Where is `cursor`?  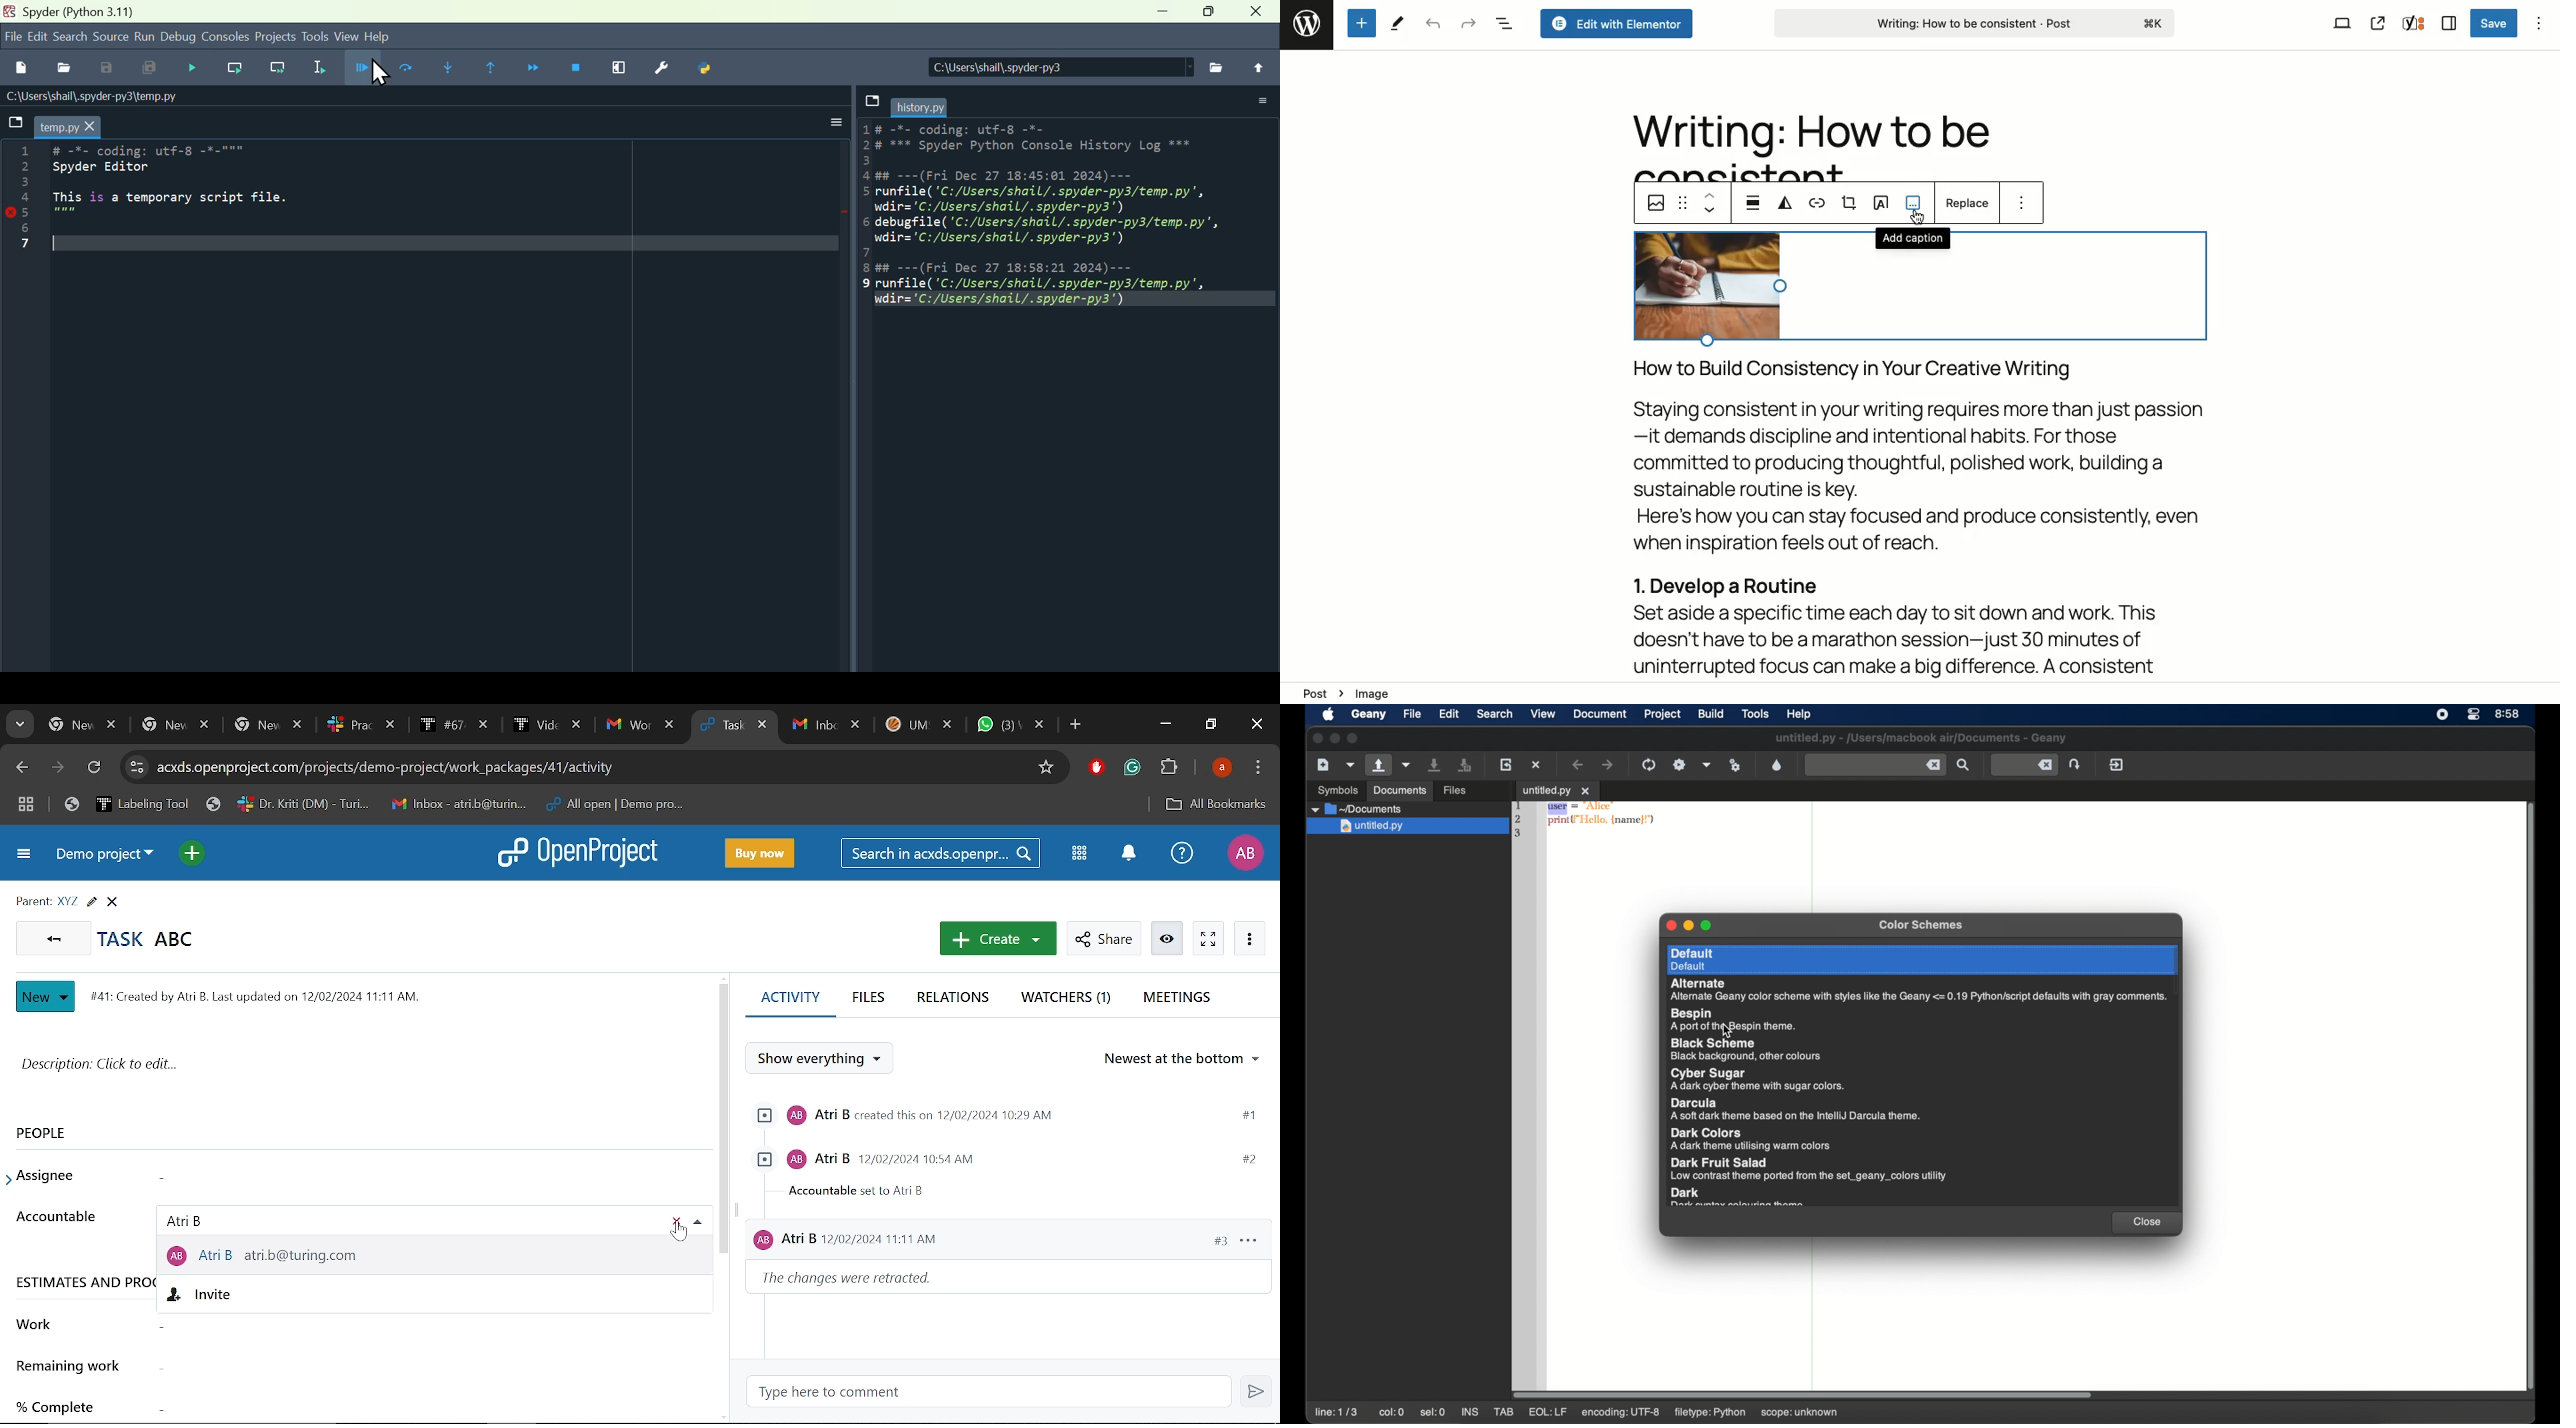
cursor is located at coordinates (1917, 213).